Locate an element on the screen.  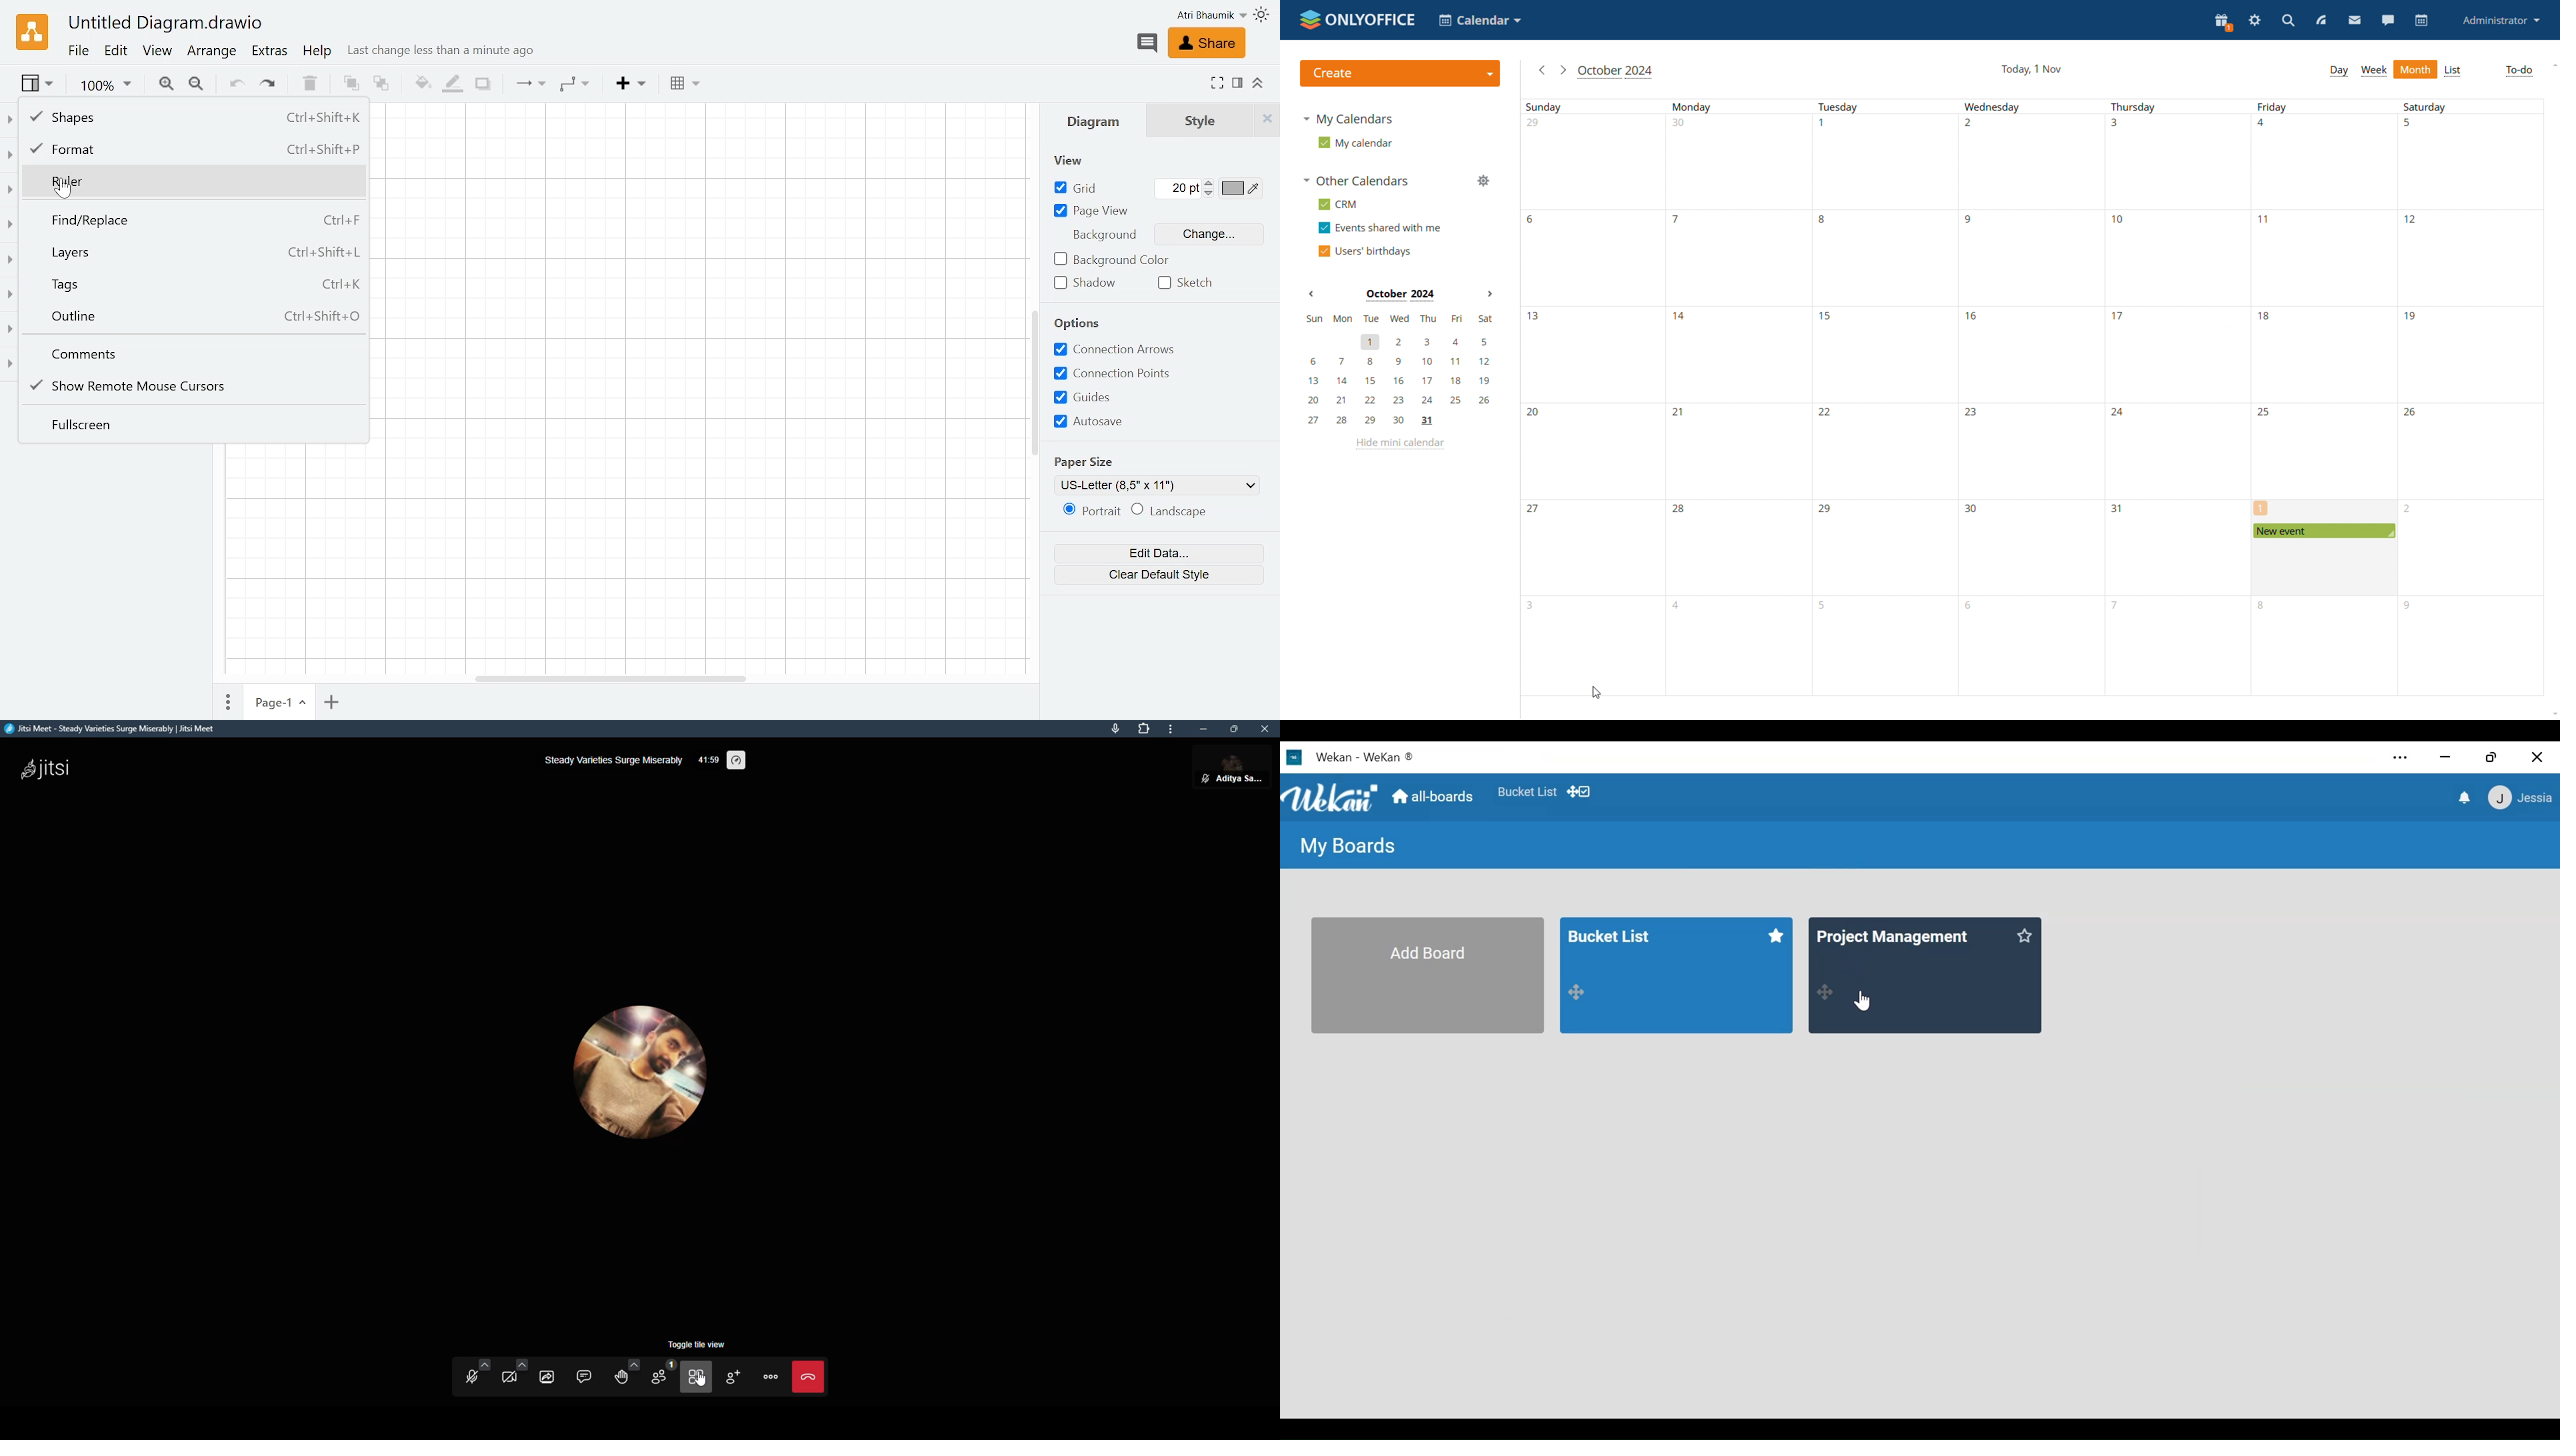
more is located at coordinates (1173, 730).